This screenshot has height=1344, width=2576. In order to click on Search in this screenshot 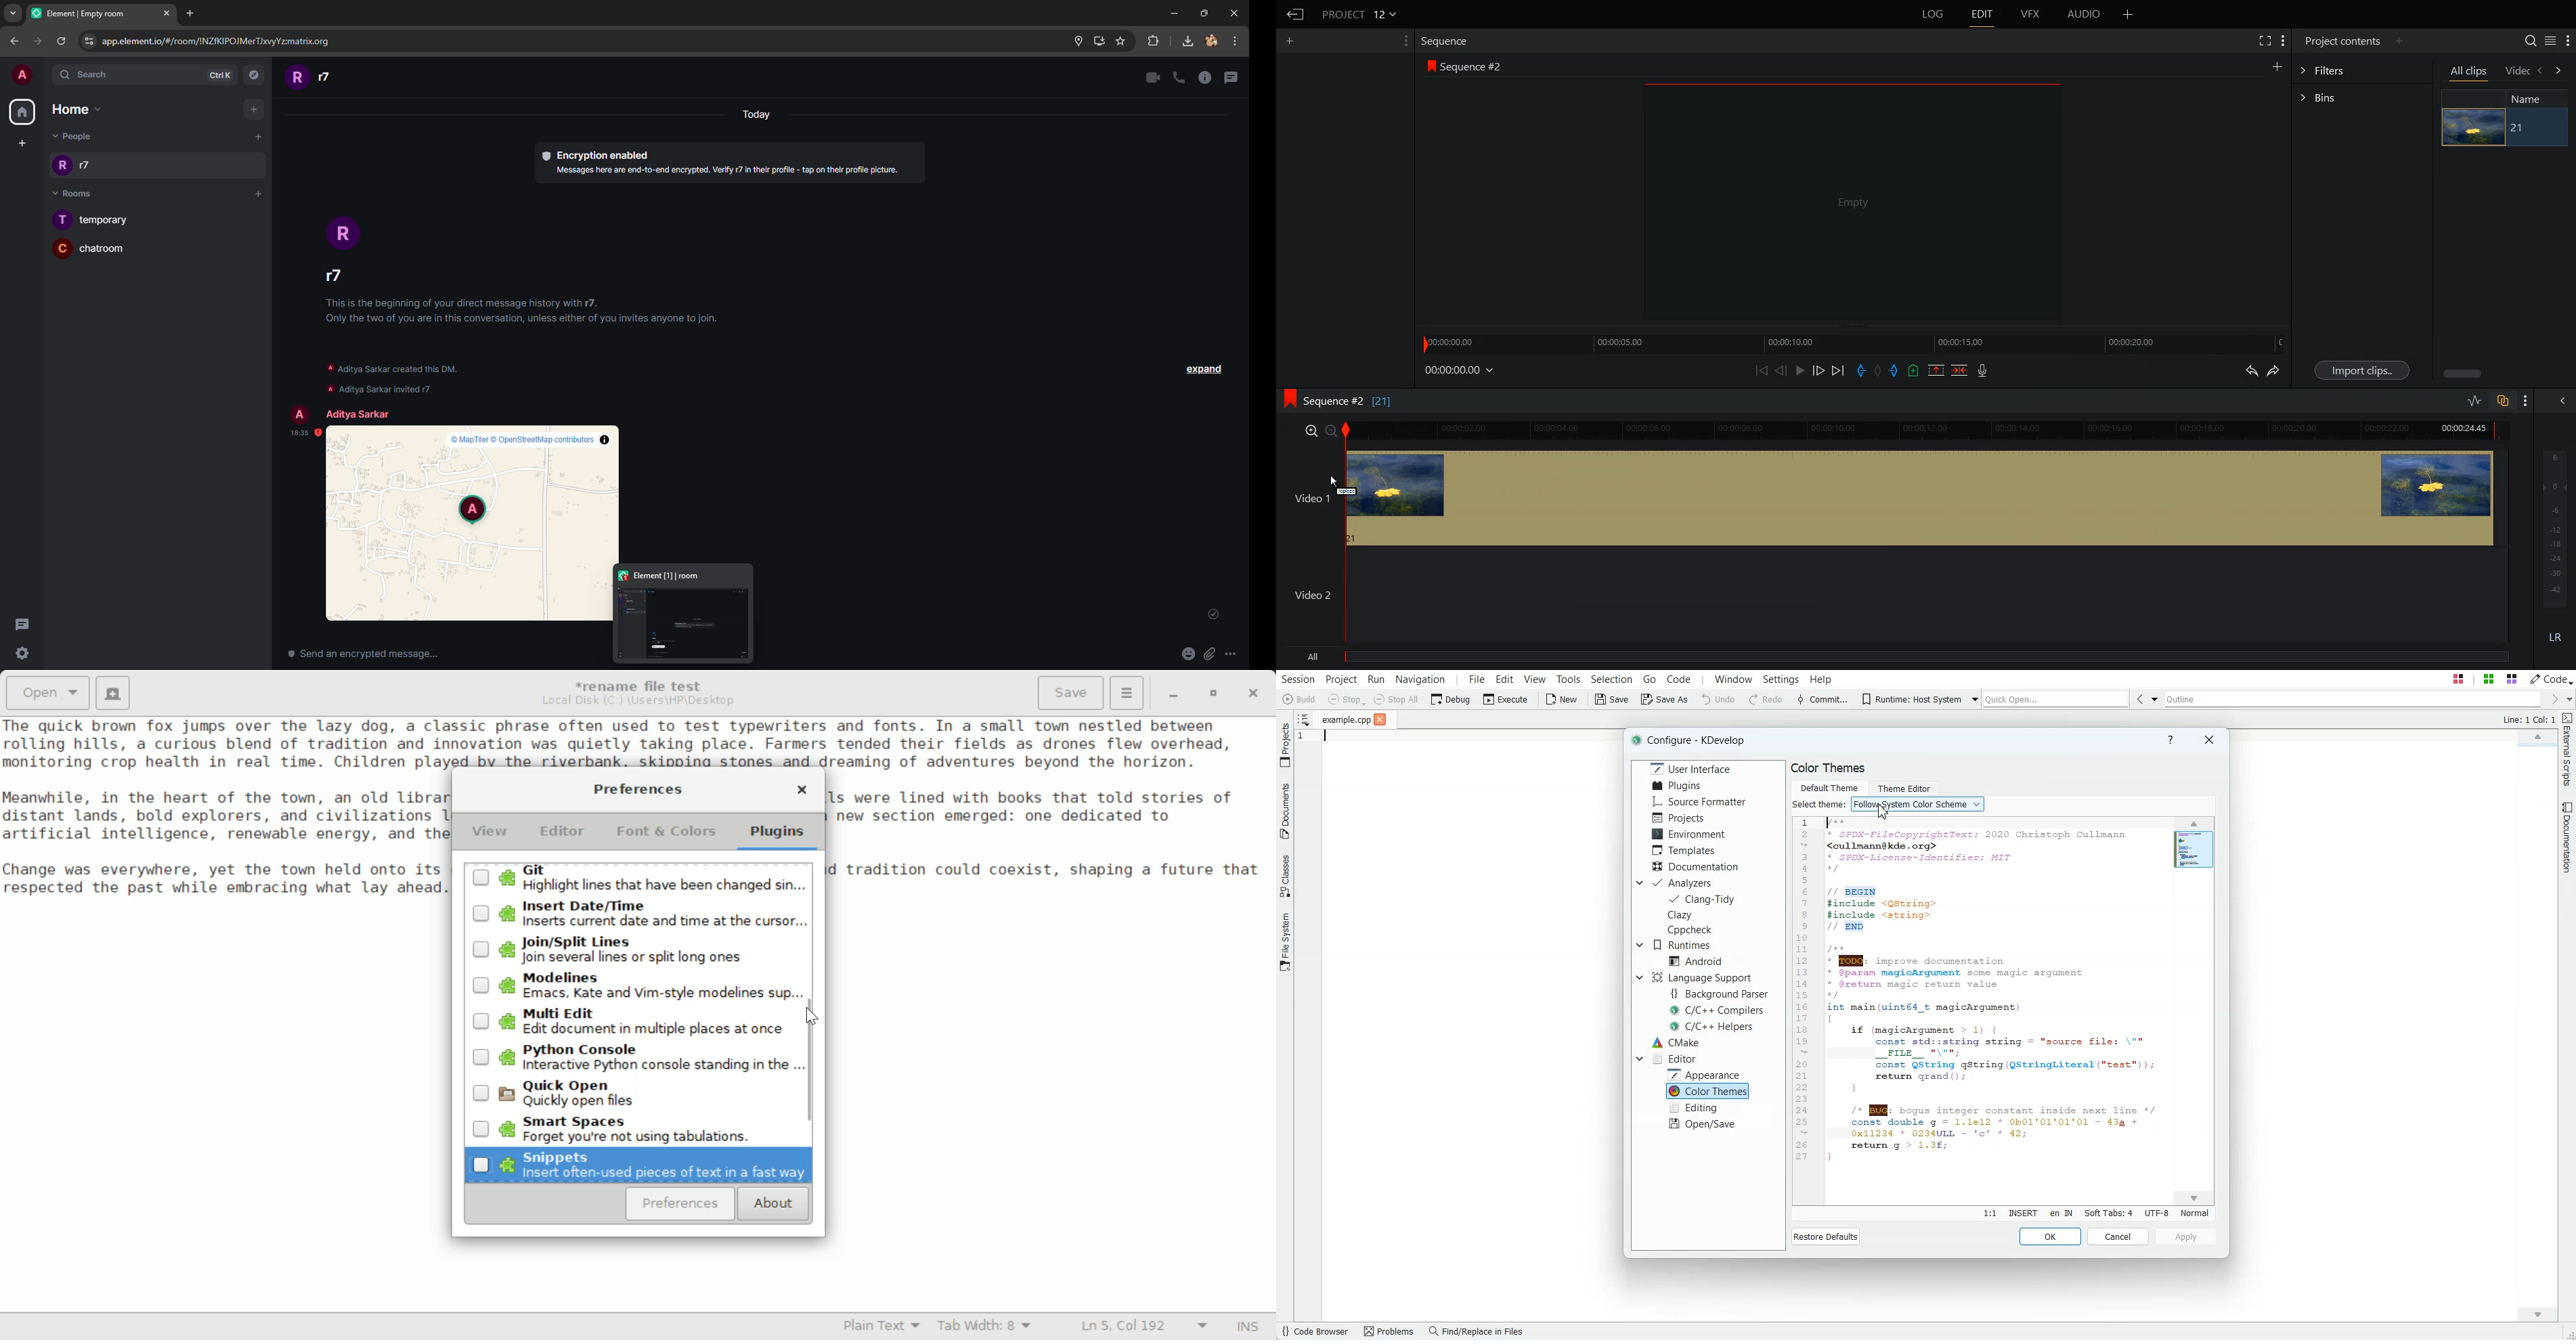, I will do `click(2525, 39)`.